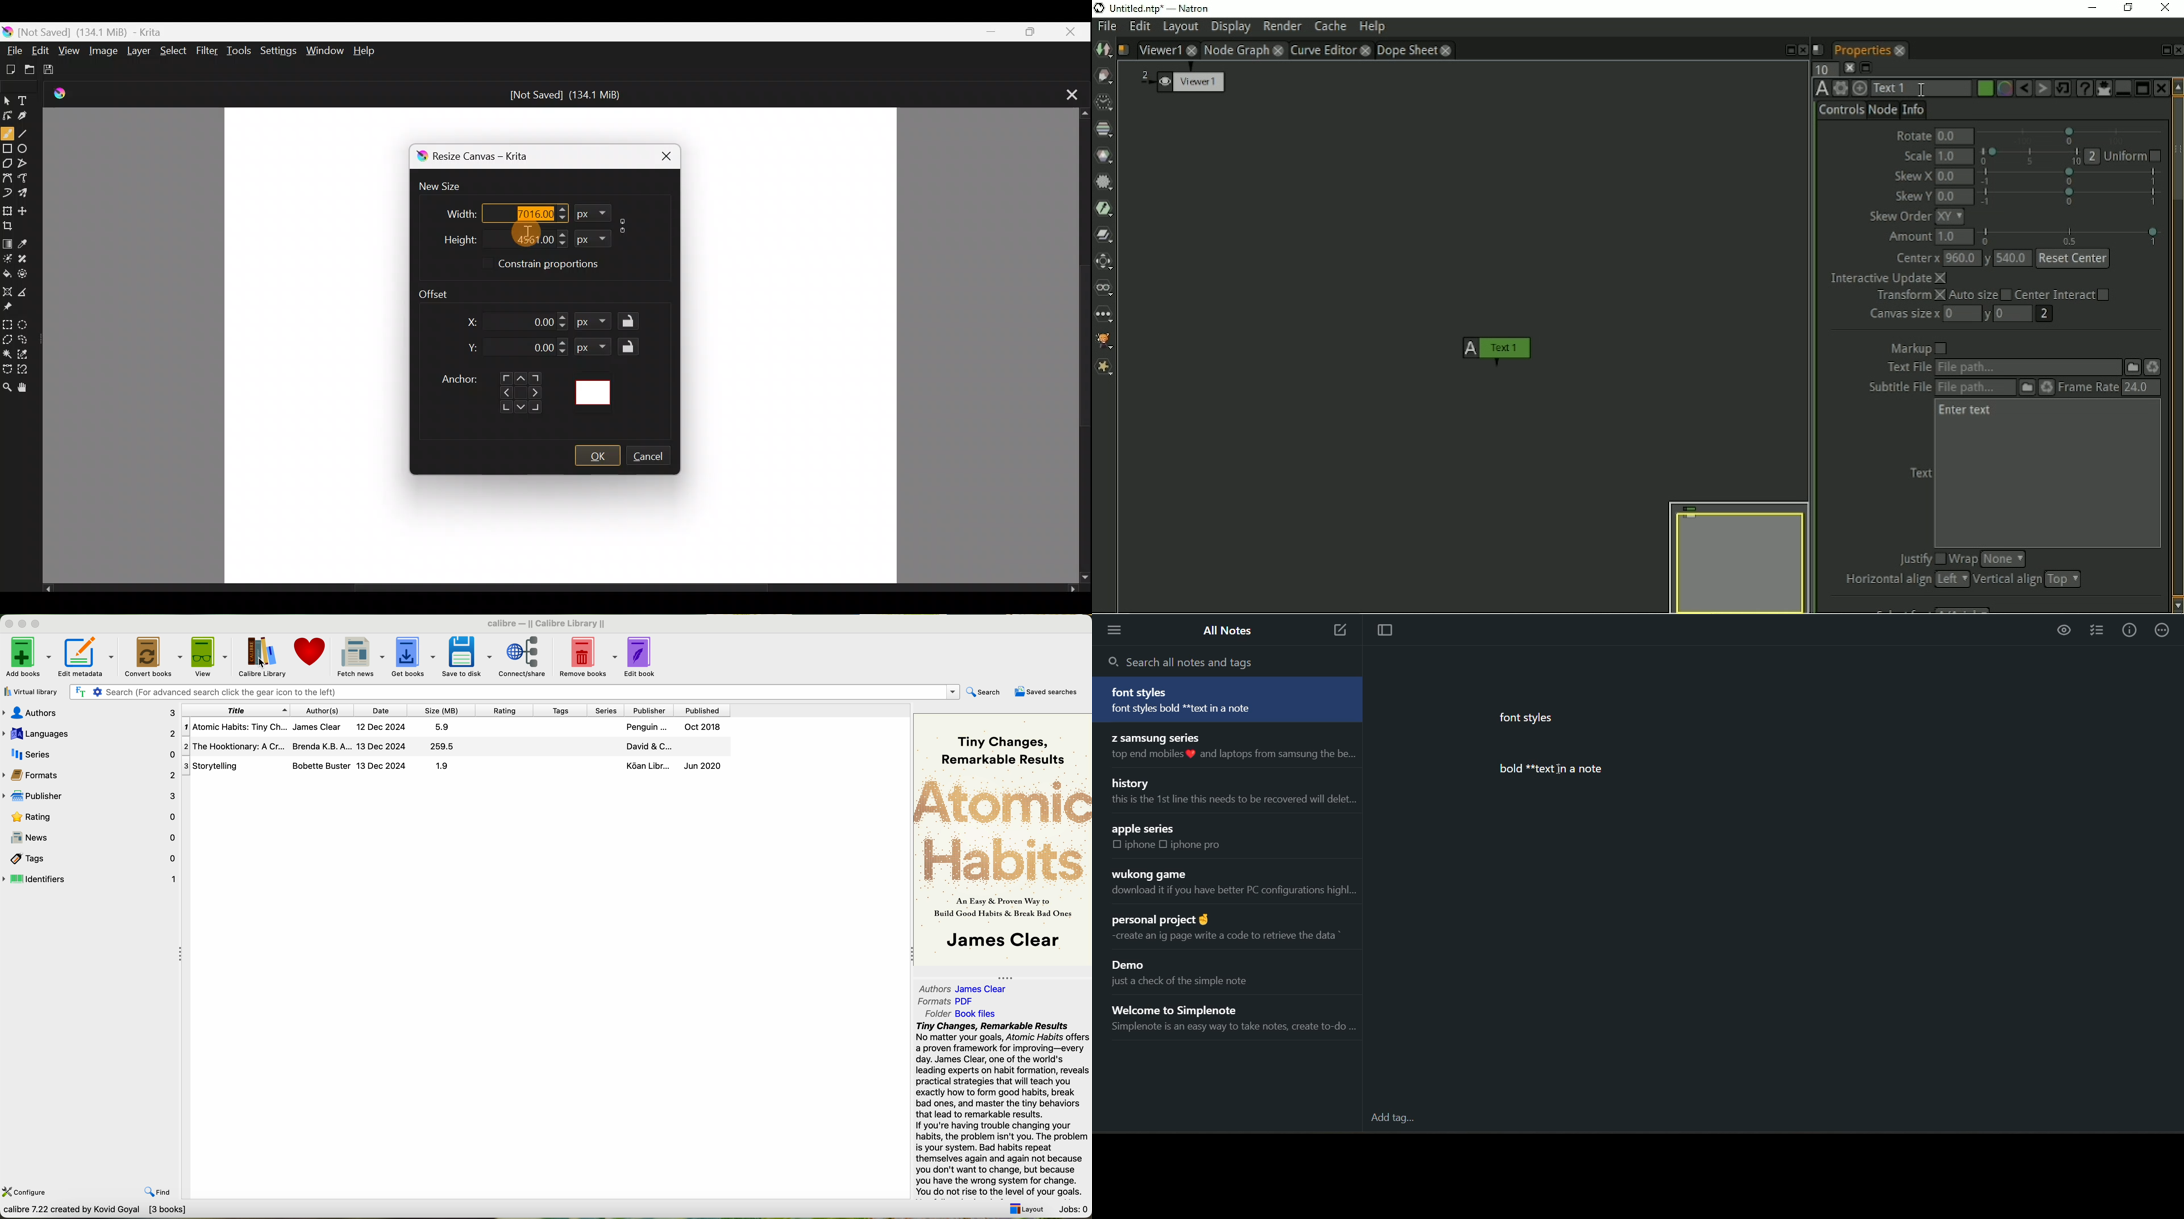 This screenshot has width=2184, height=1232. What do you see at coordinates (1230, 631) in the screenshot?
I see `all notes` at bounding box center [1230, 631].